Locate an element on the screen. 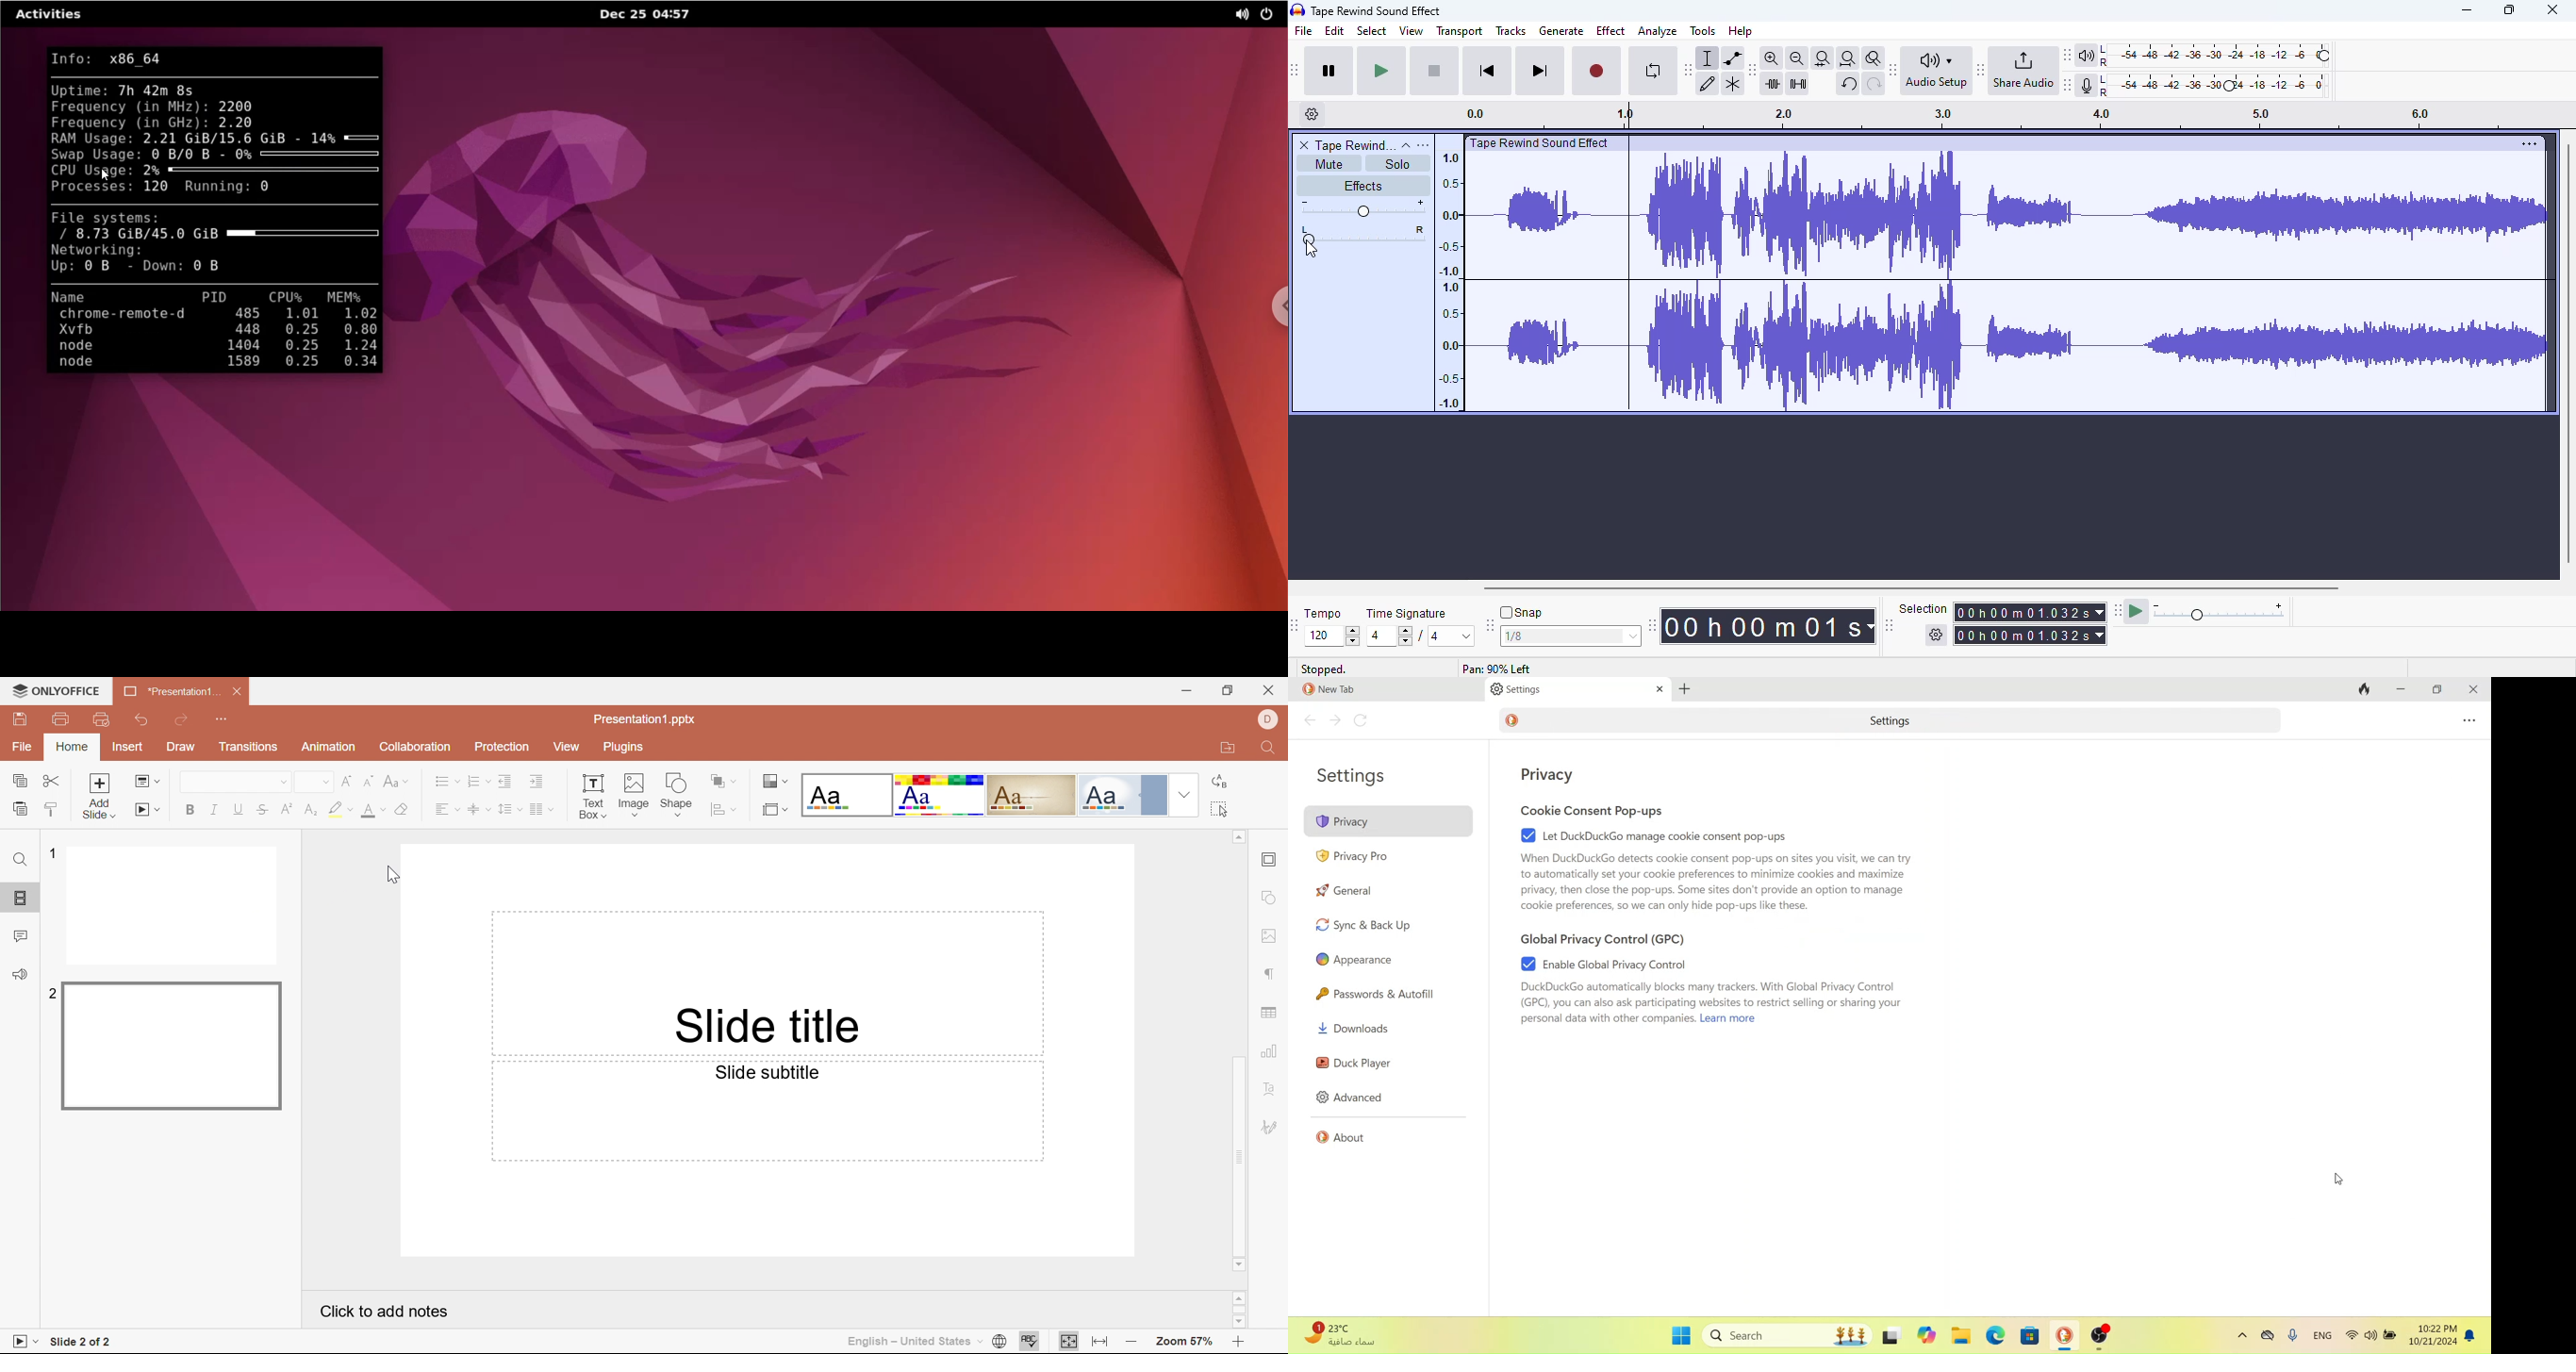 The width and height of the screenshot is (2576, 1372). Merge and center is located at coordinates (541, 809).